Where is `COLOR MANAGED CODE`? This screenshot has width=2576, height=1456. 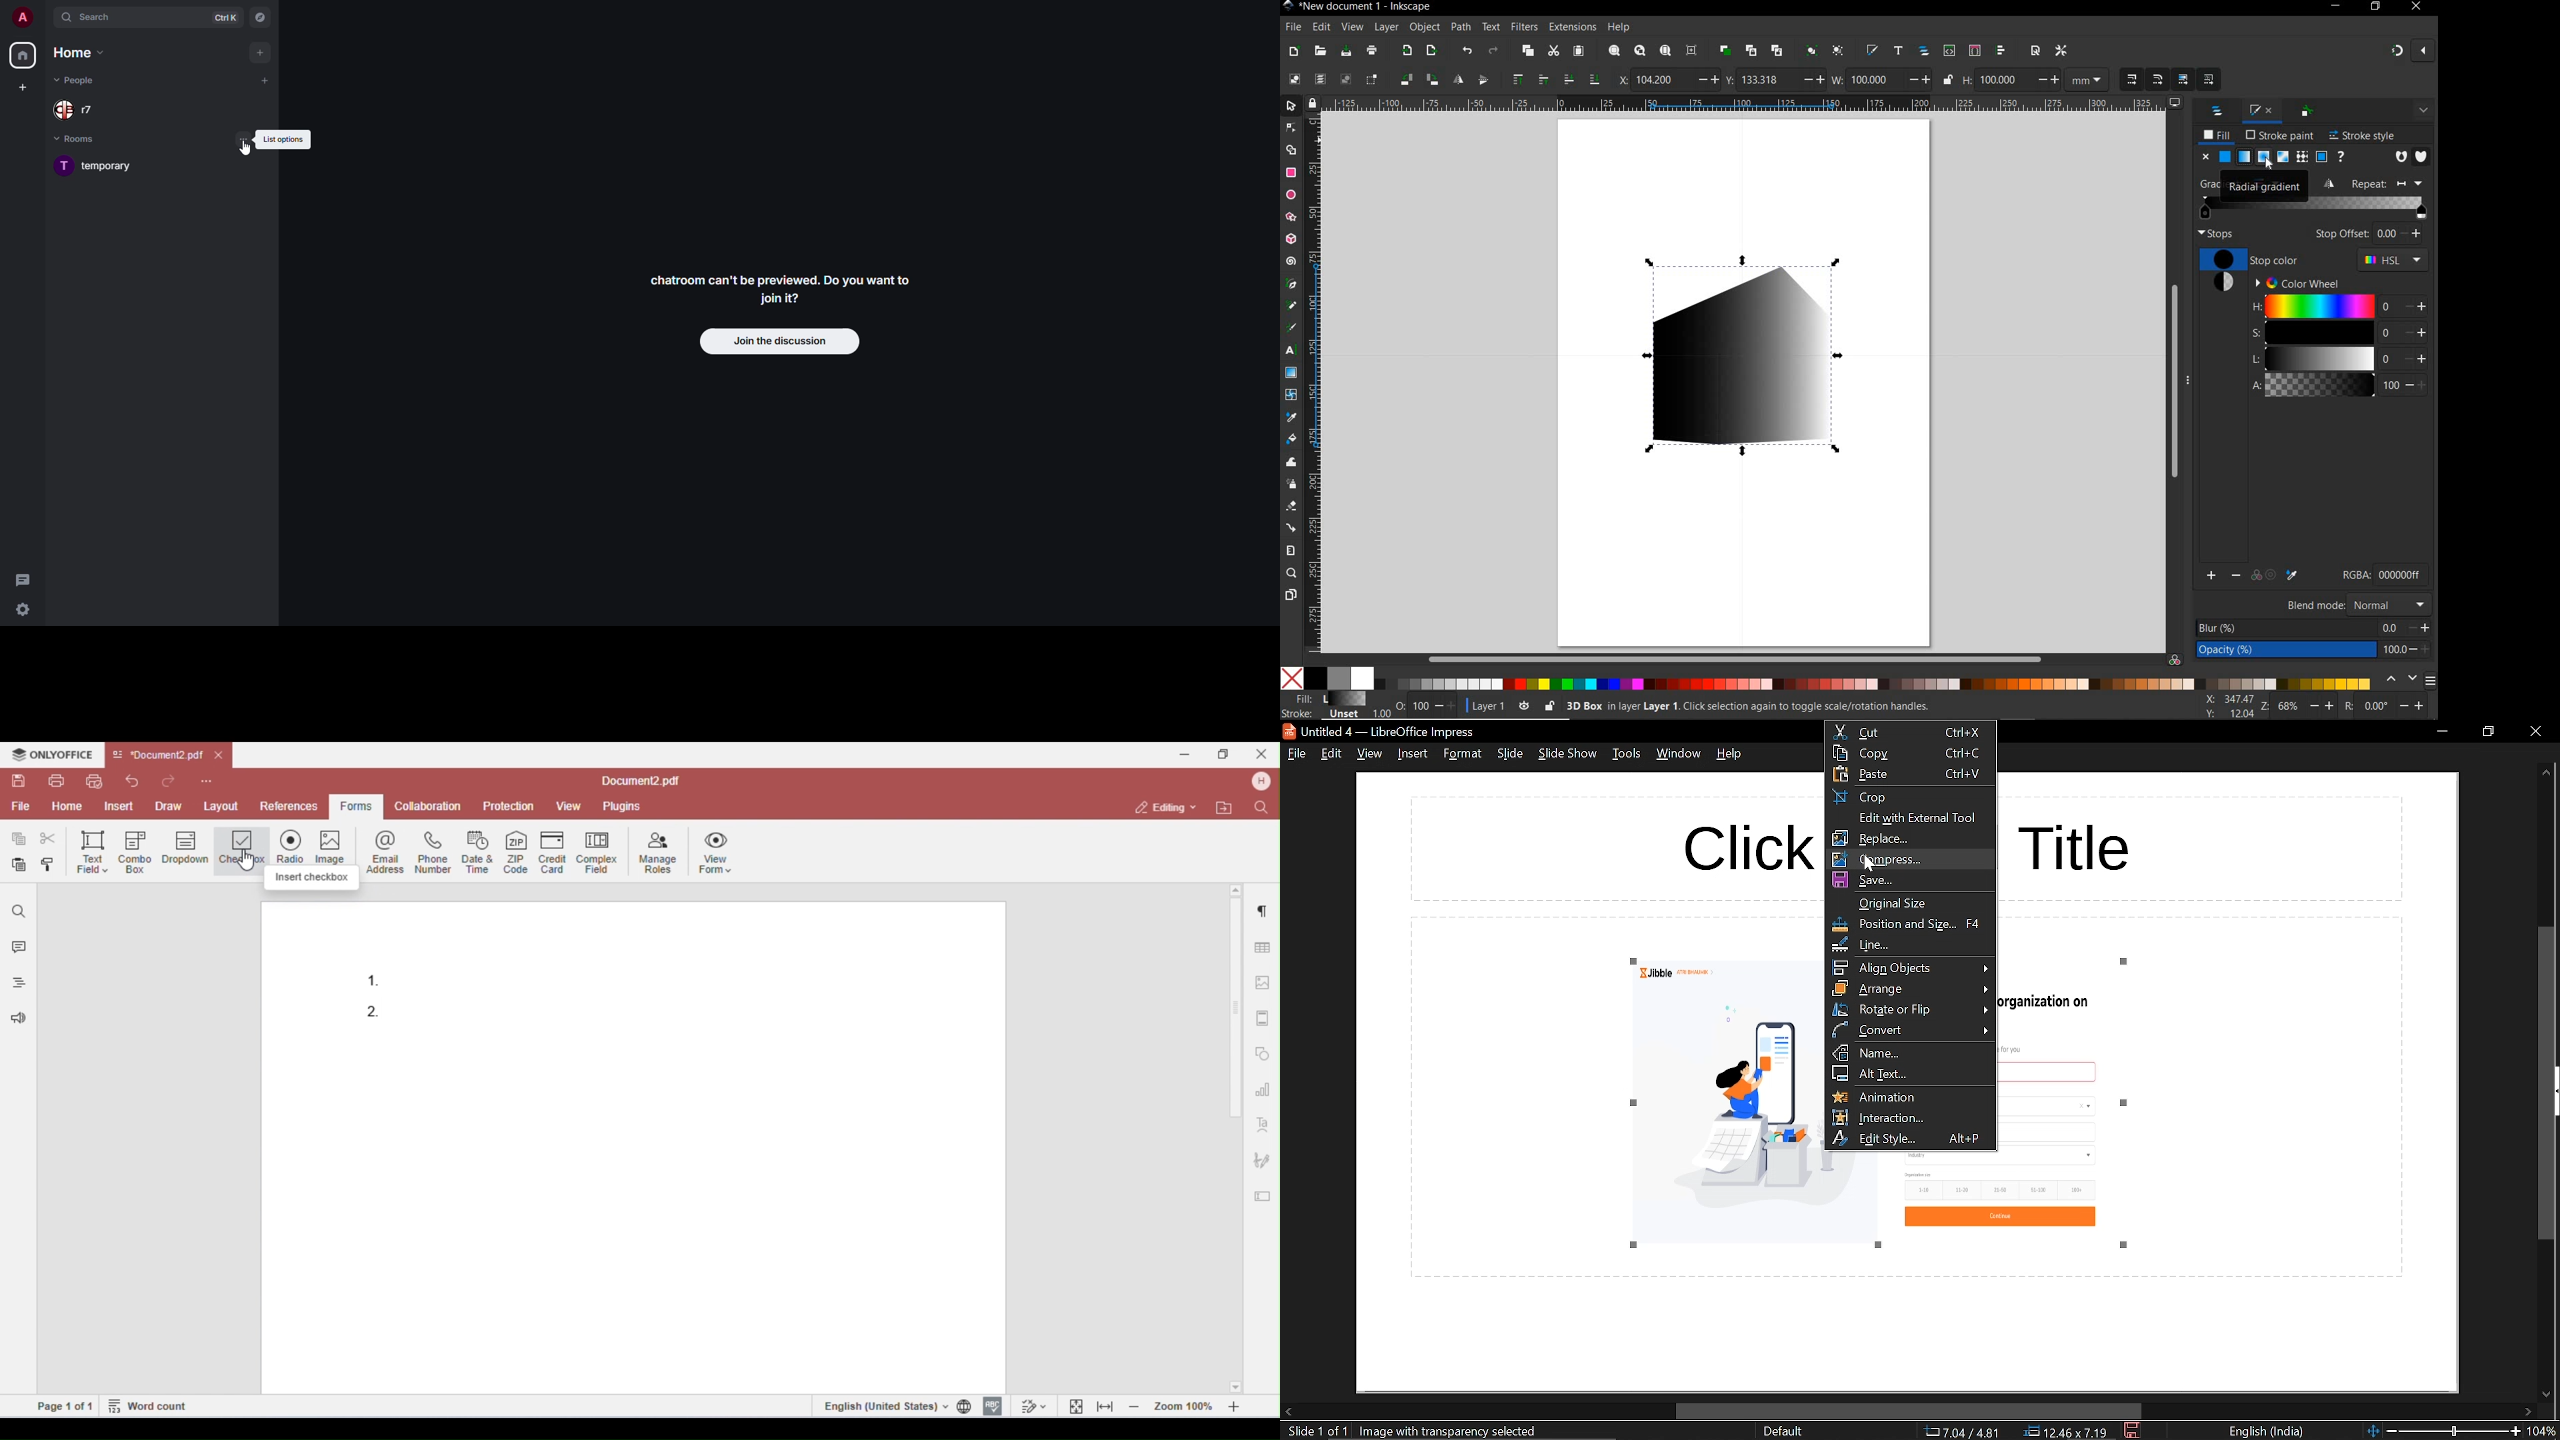
COLOR MANAGED CODE is located at coordinates (2177, 658).